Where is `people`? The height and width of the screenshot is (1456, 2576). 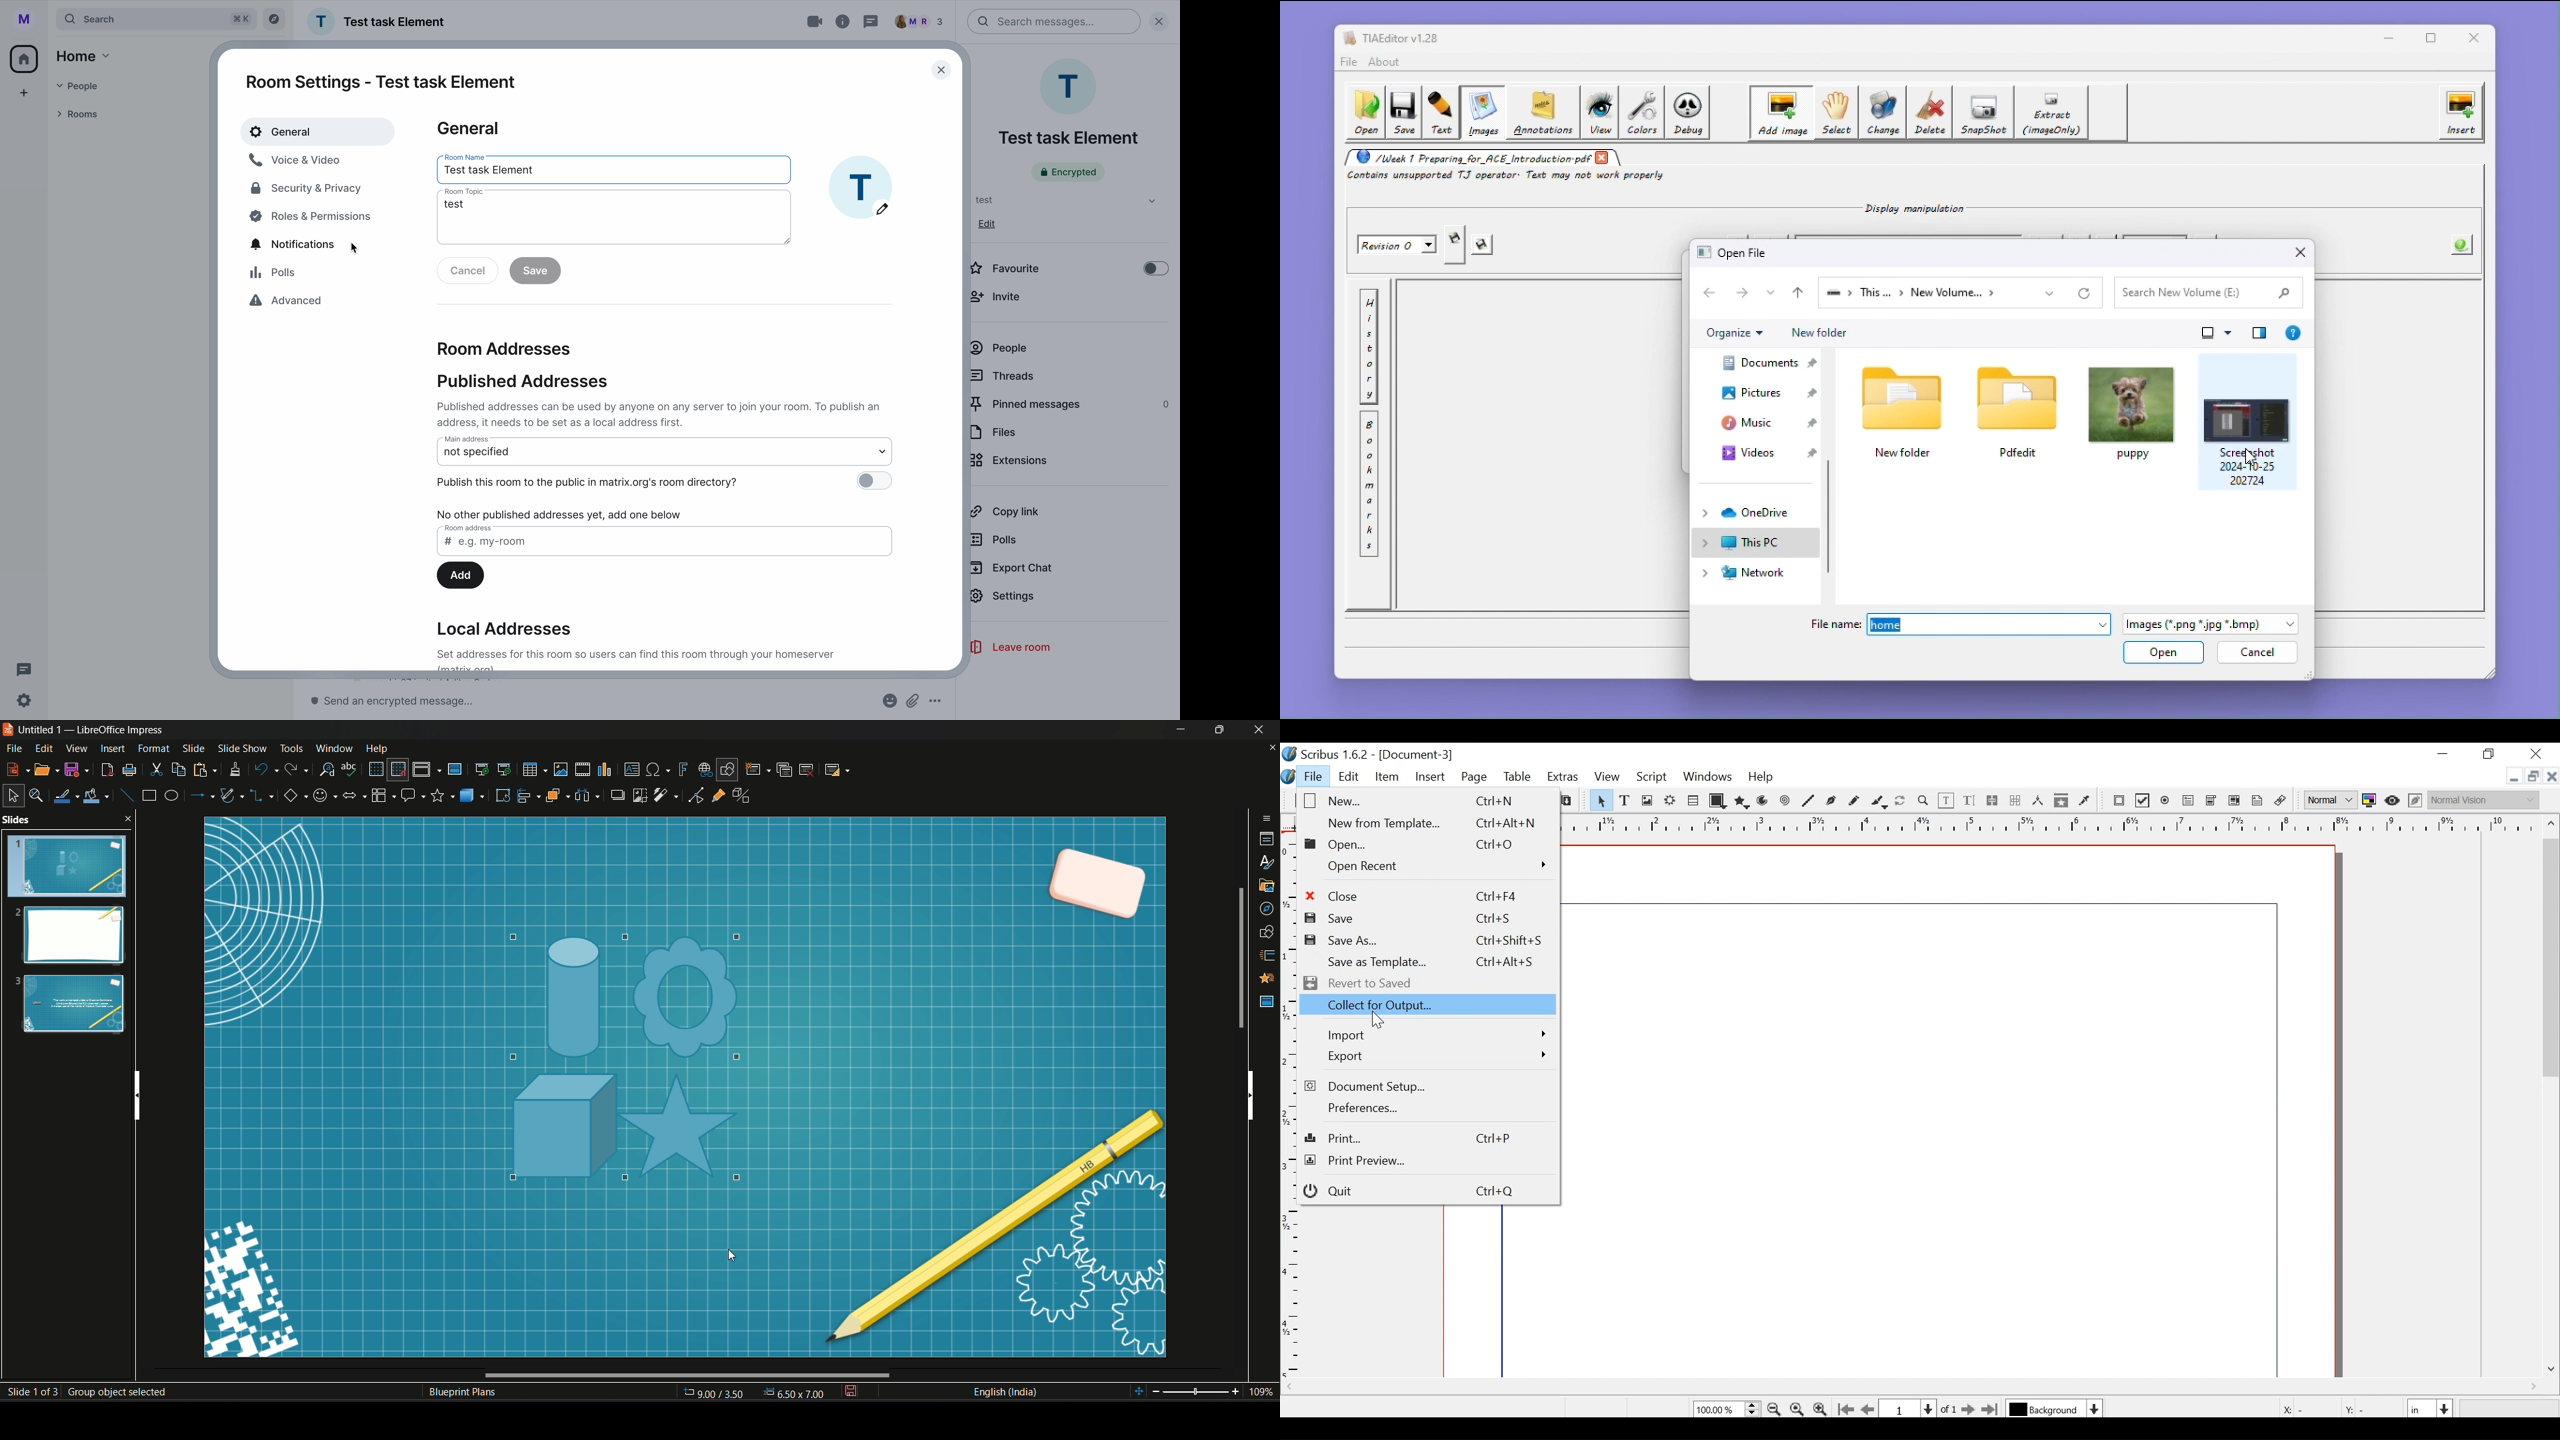
people is located at coordinates (999, 348).